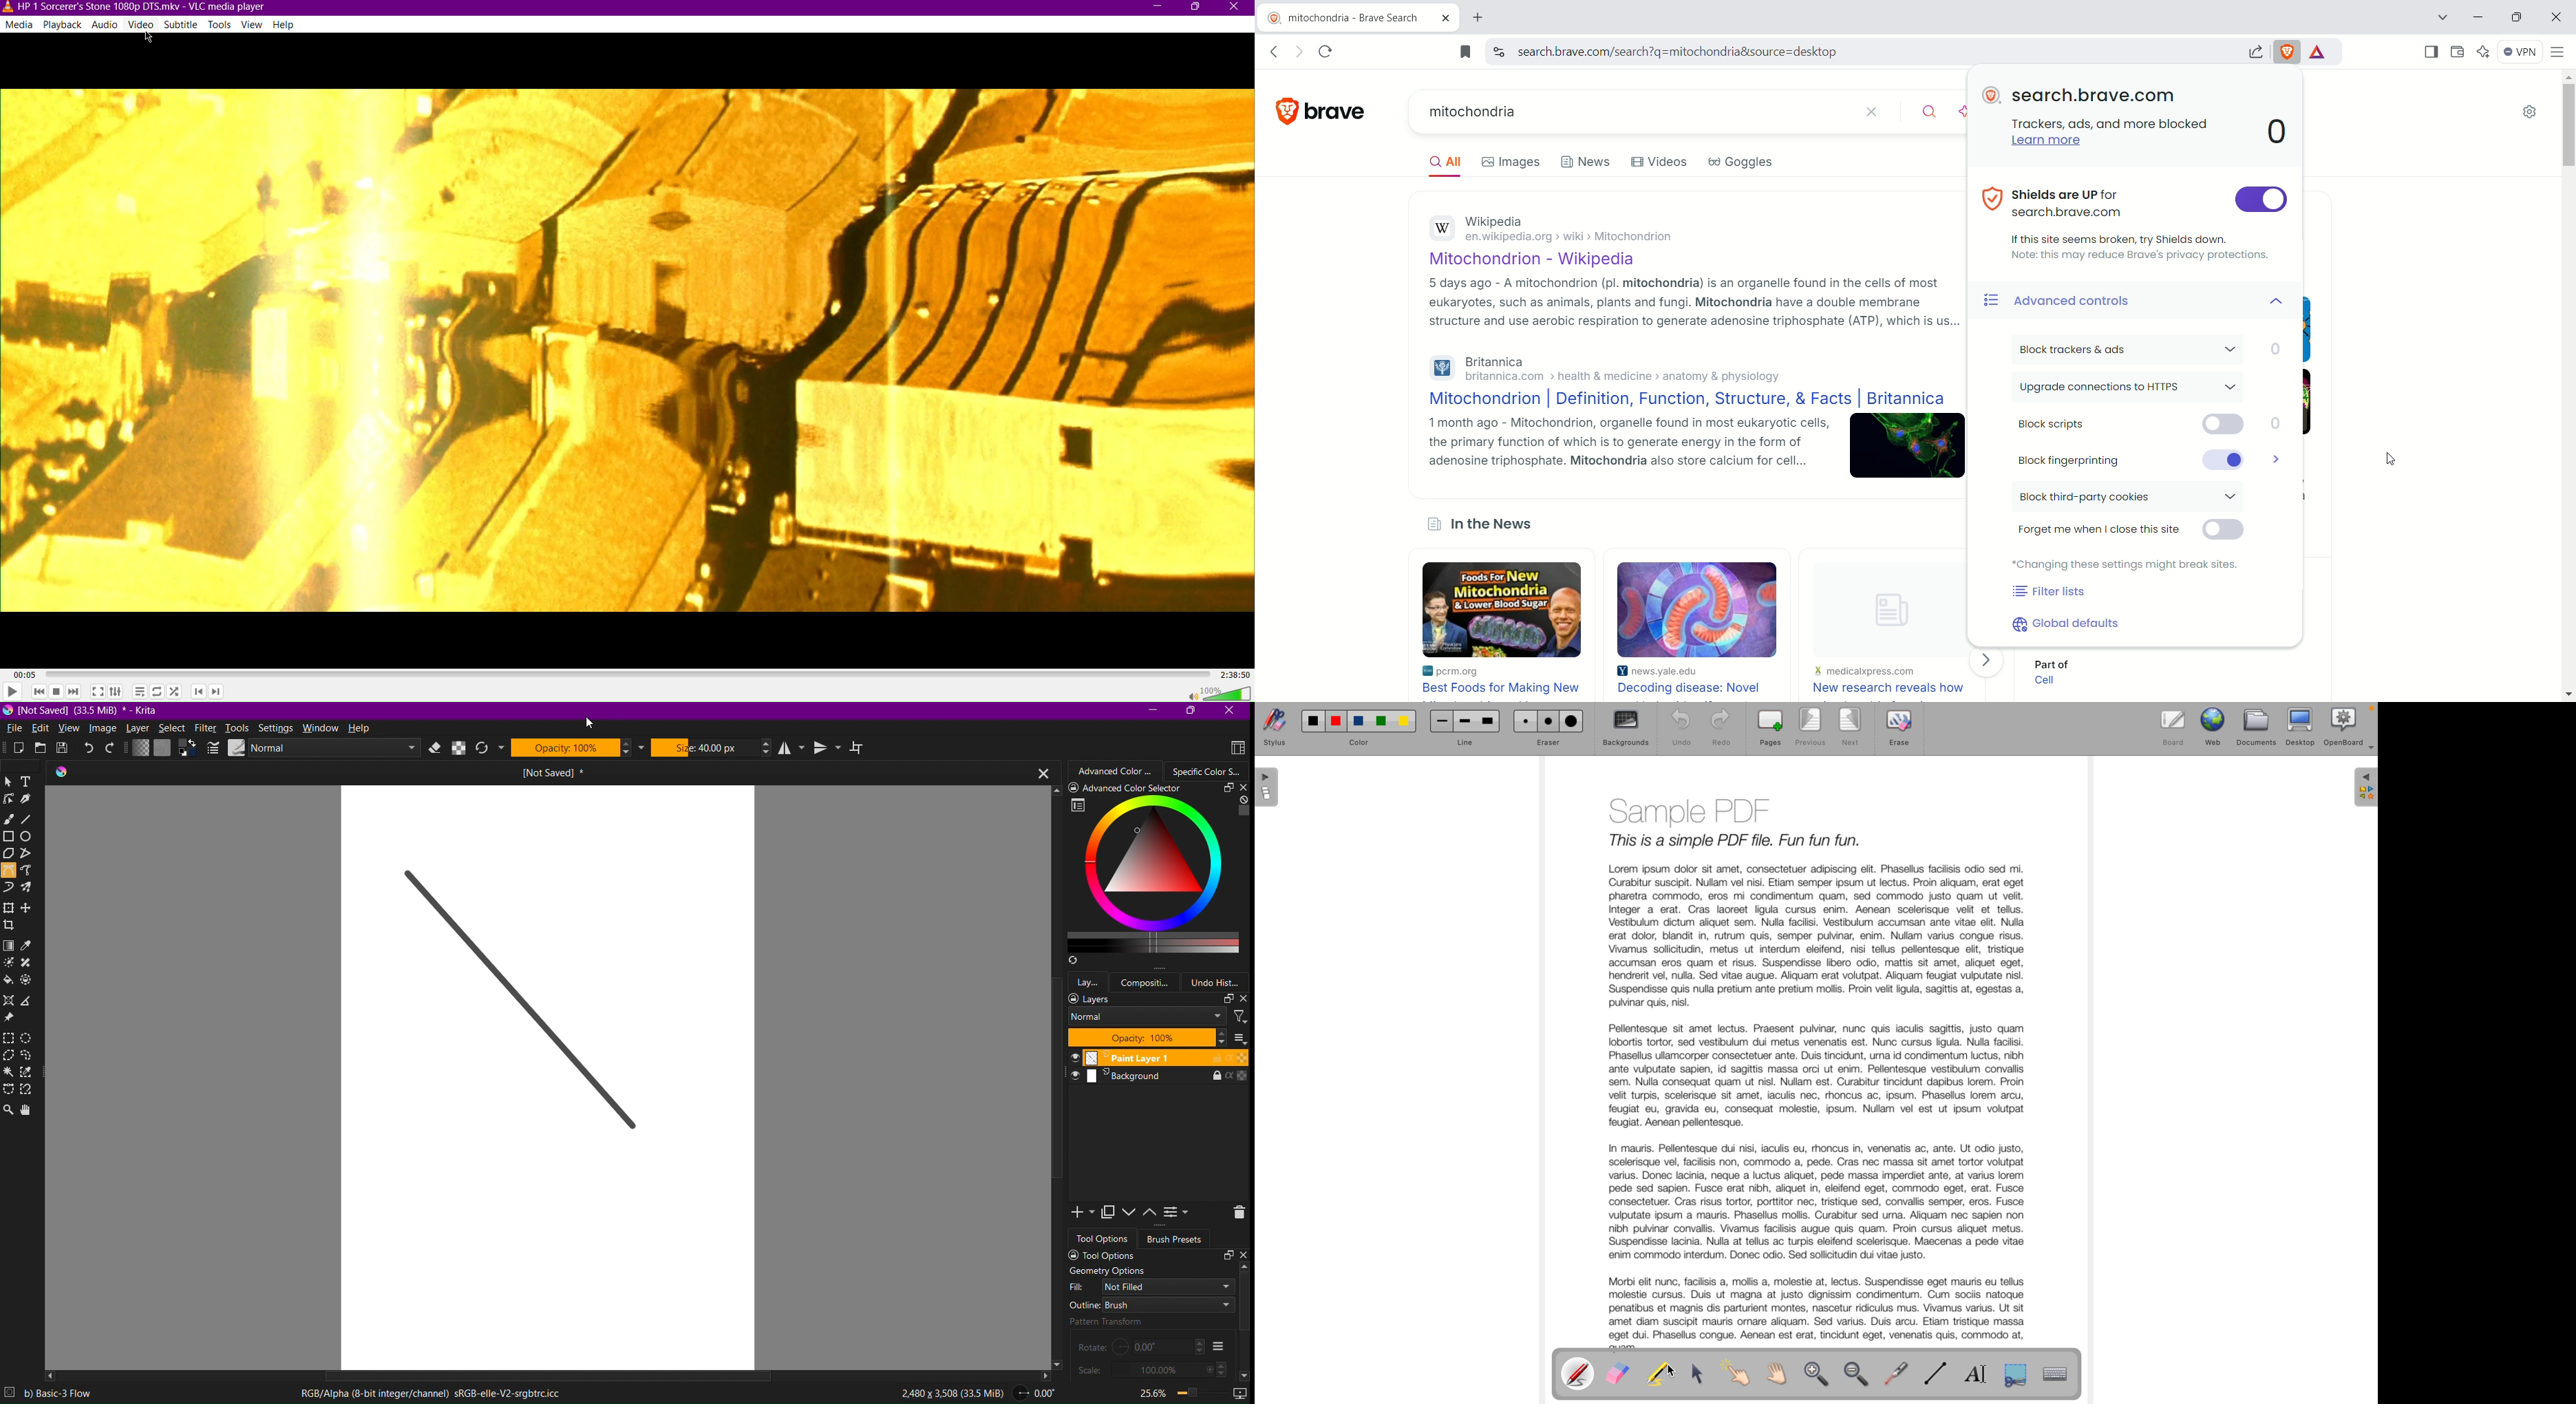 This screenshot has width=2576, height=1428. Describe the element at coordinates (2301, 726) in the screenshot. I see `desktop` at that location.